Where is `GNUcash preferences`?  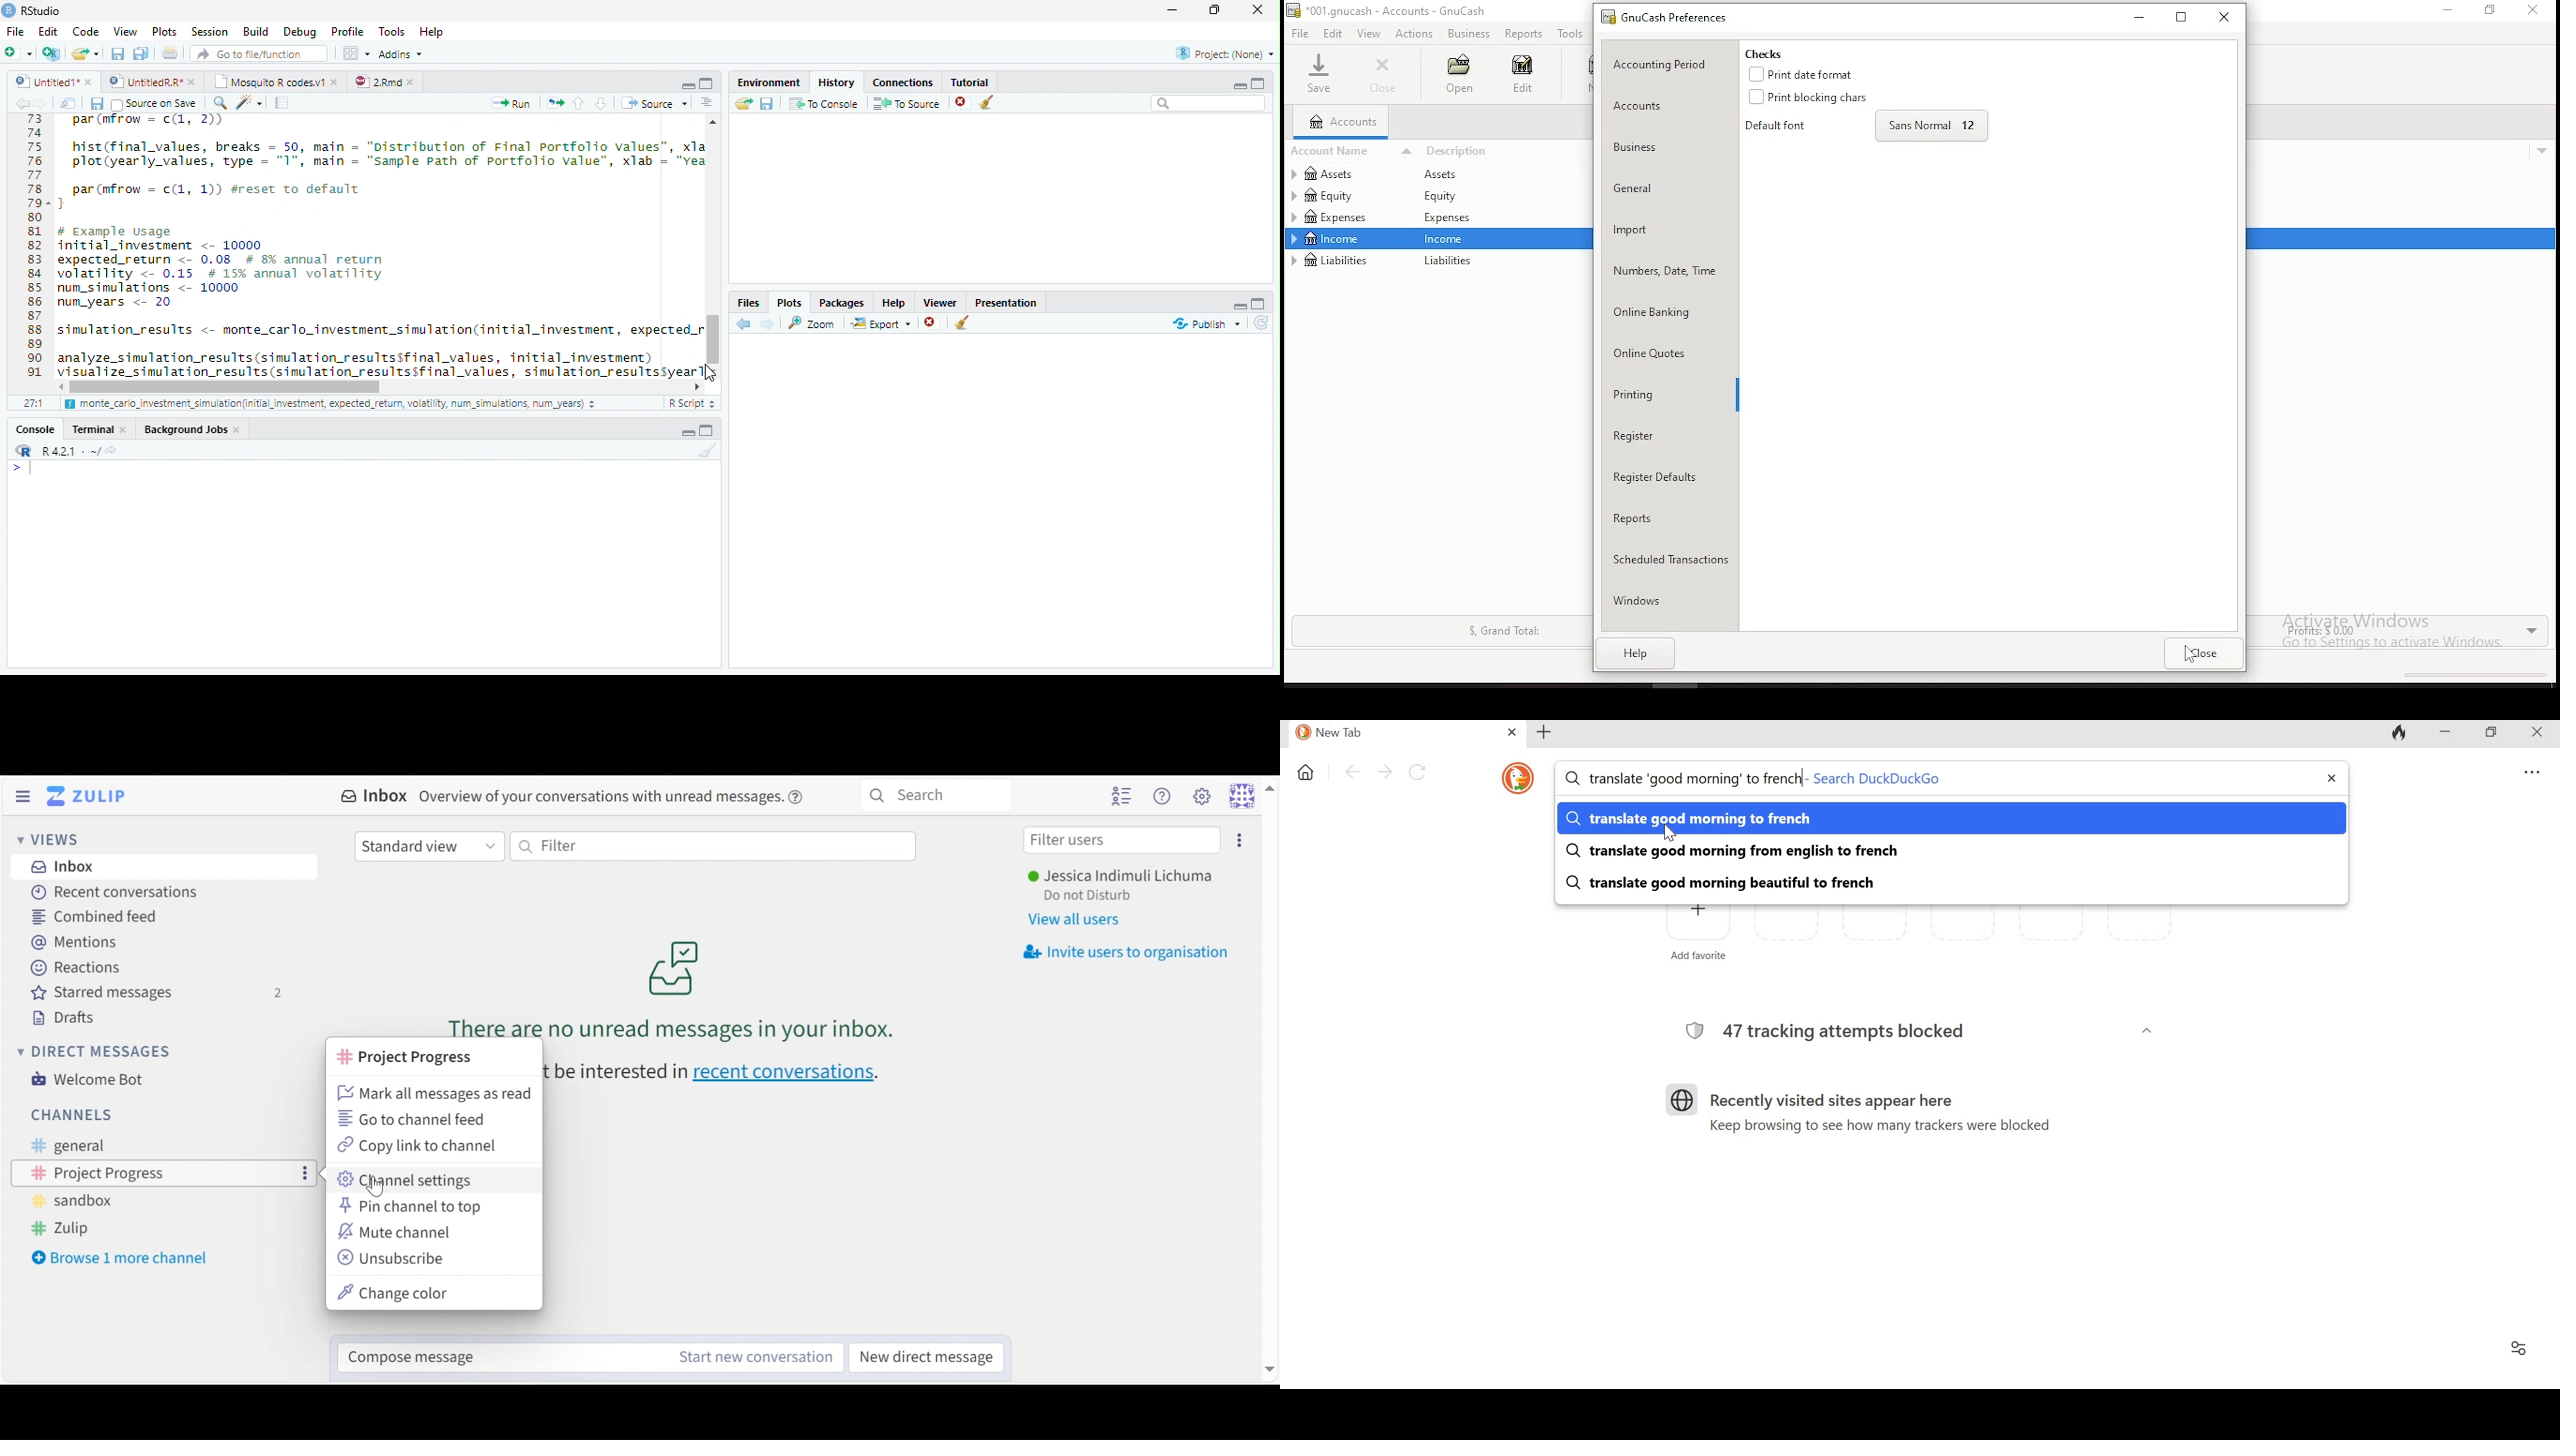 GNUcash preferences is located at coordinates (1680, 18).